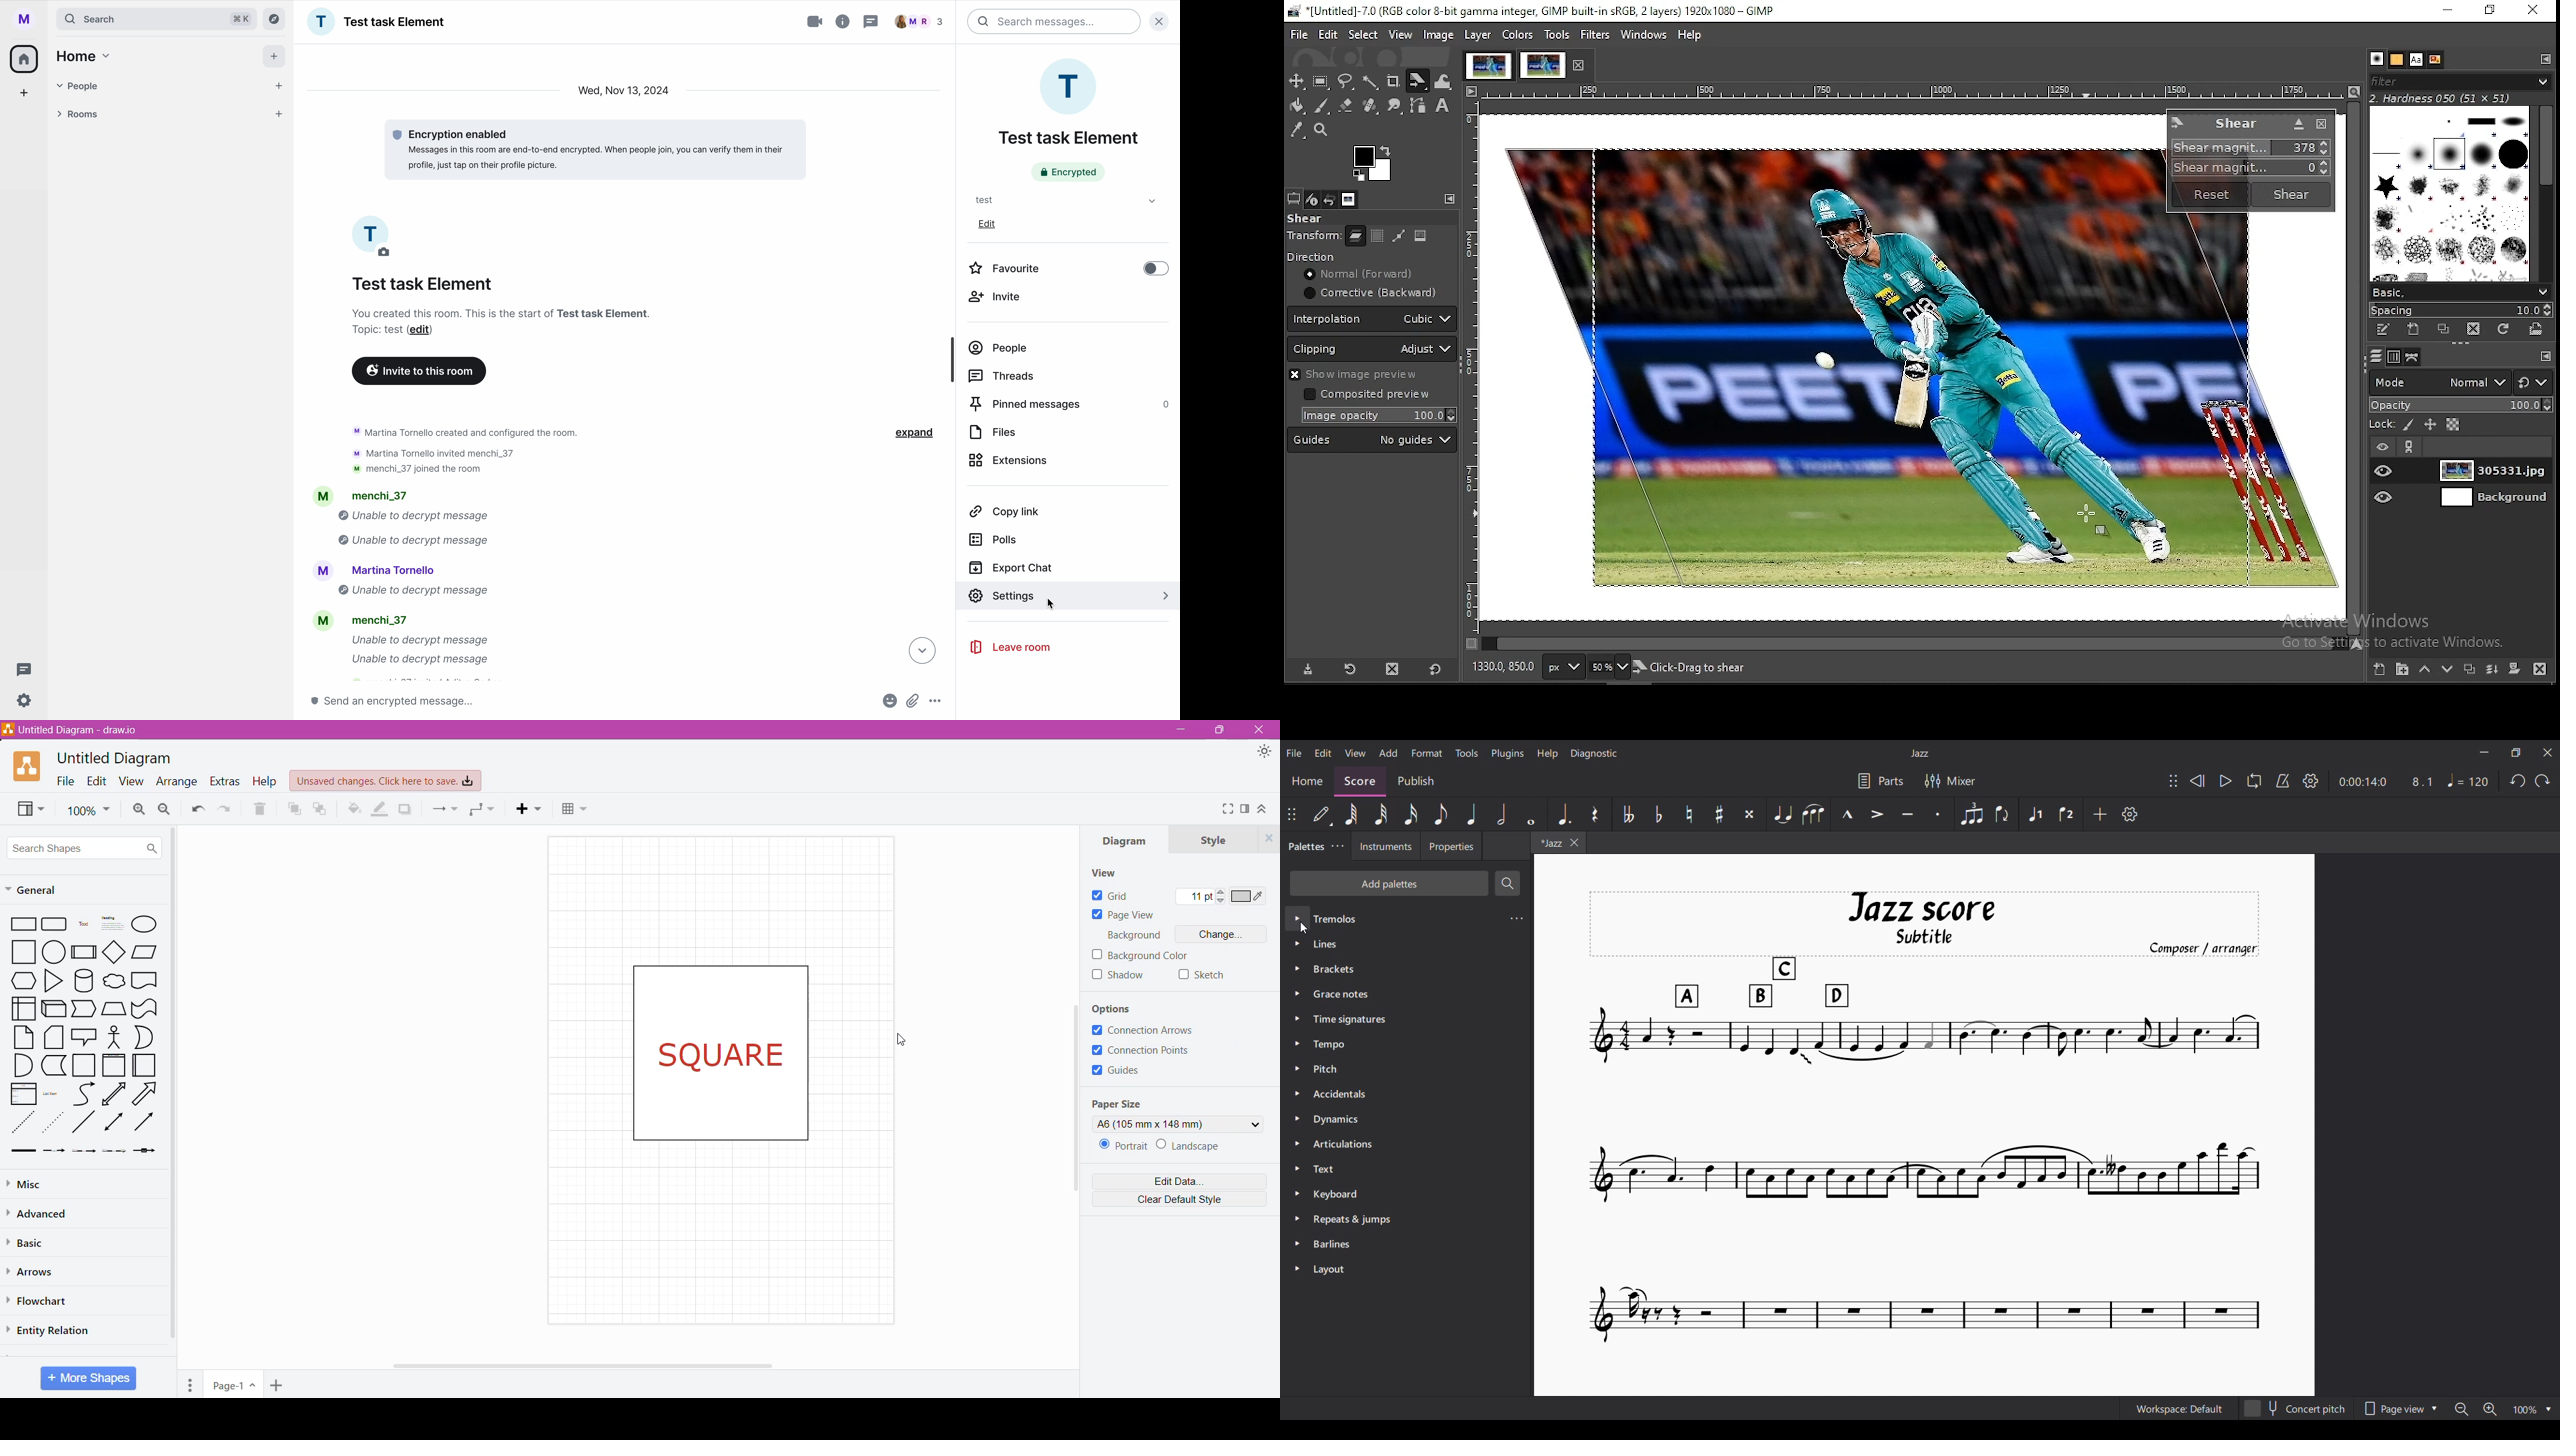 The height and width of the screenshot is (1456, 2576). What do you see at coordinates (1227, 809) in the screenshot?
I see `Fullscreen` at bounding box center [1227, 809].